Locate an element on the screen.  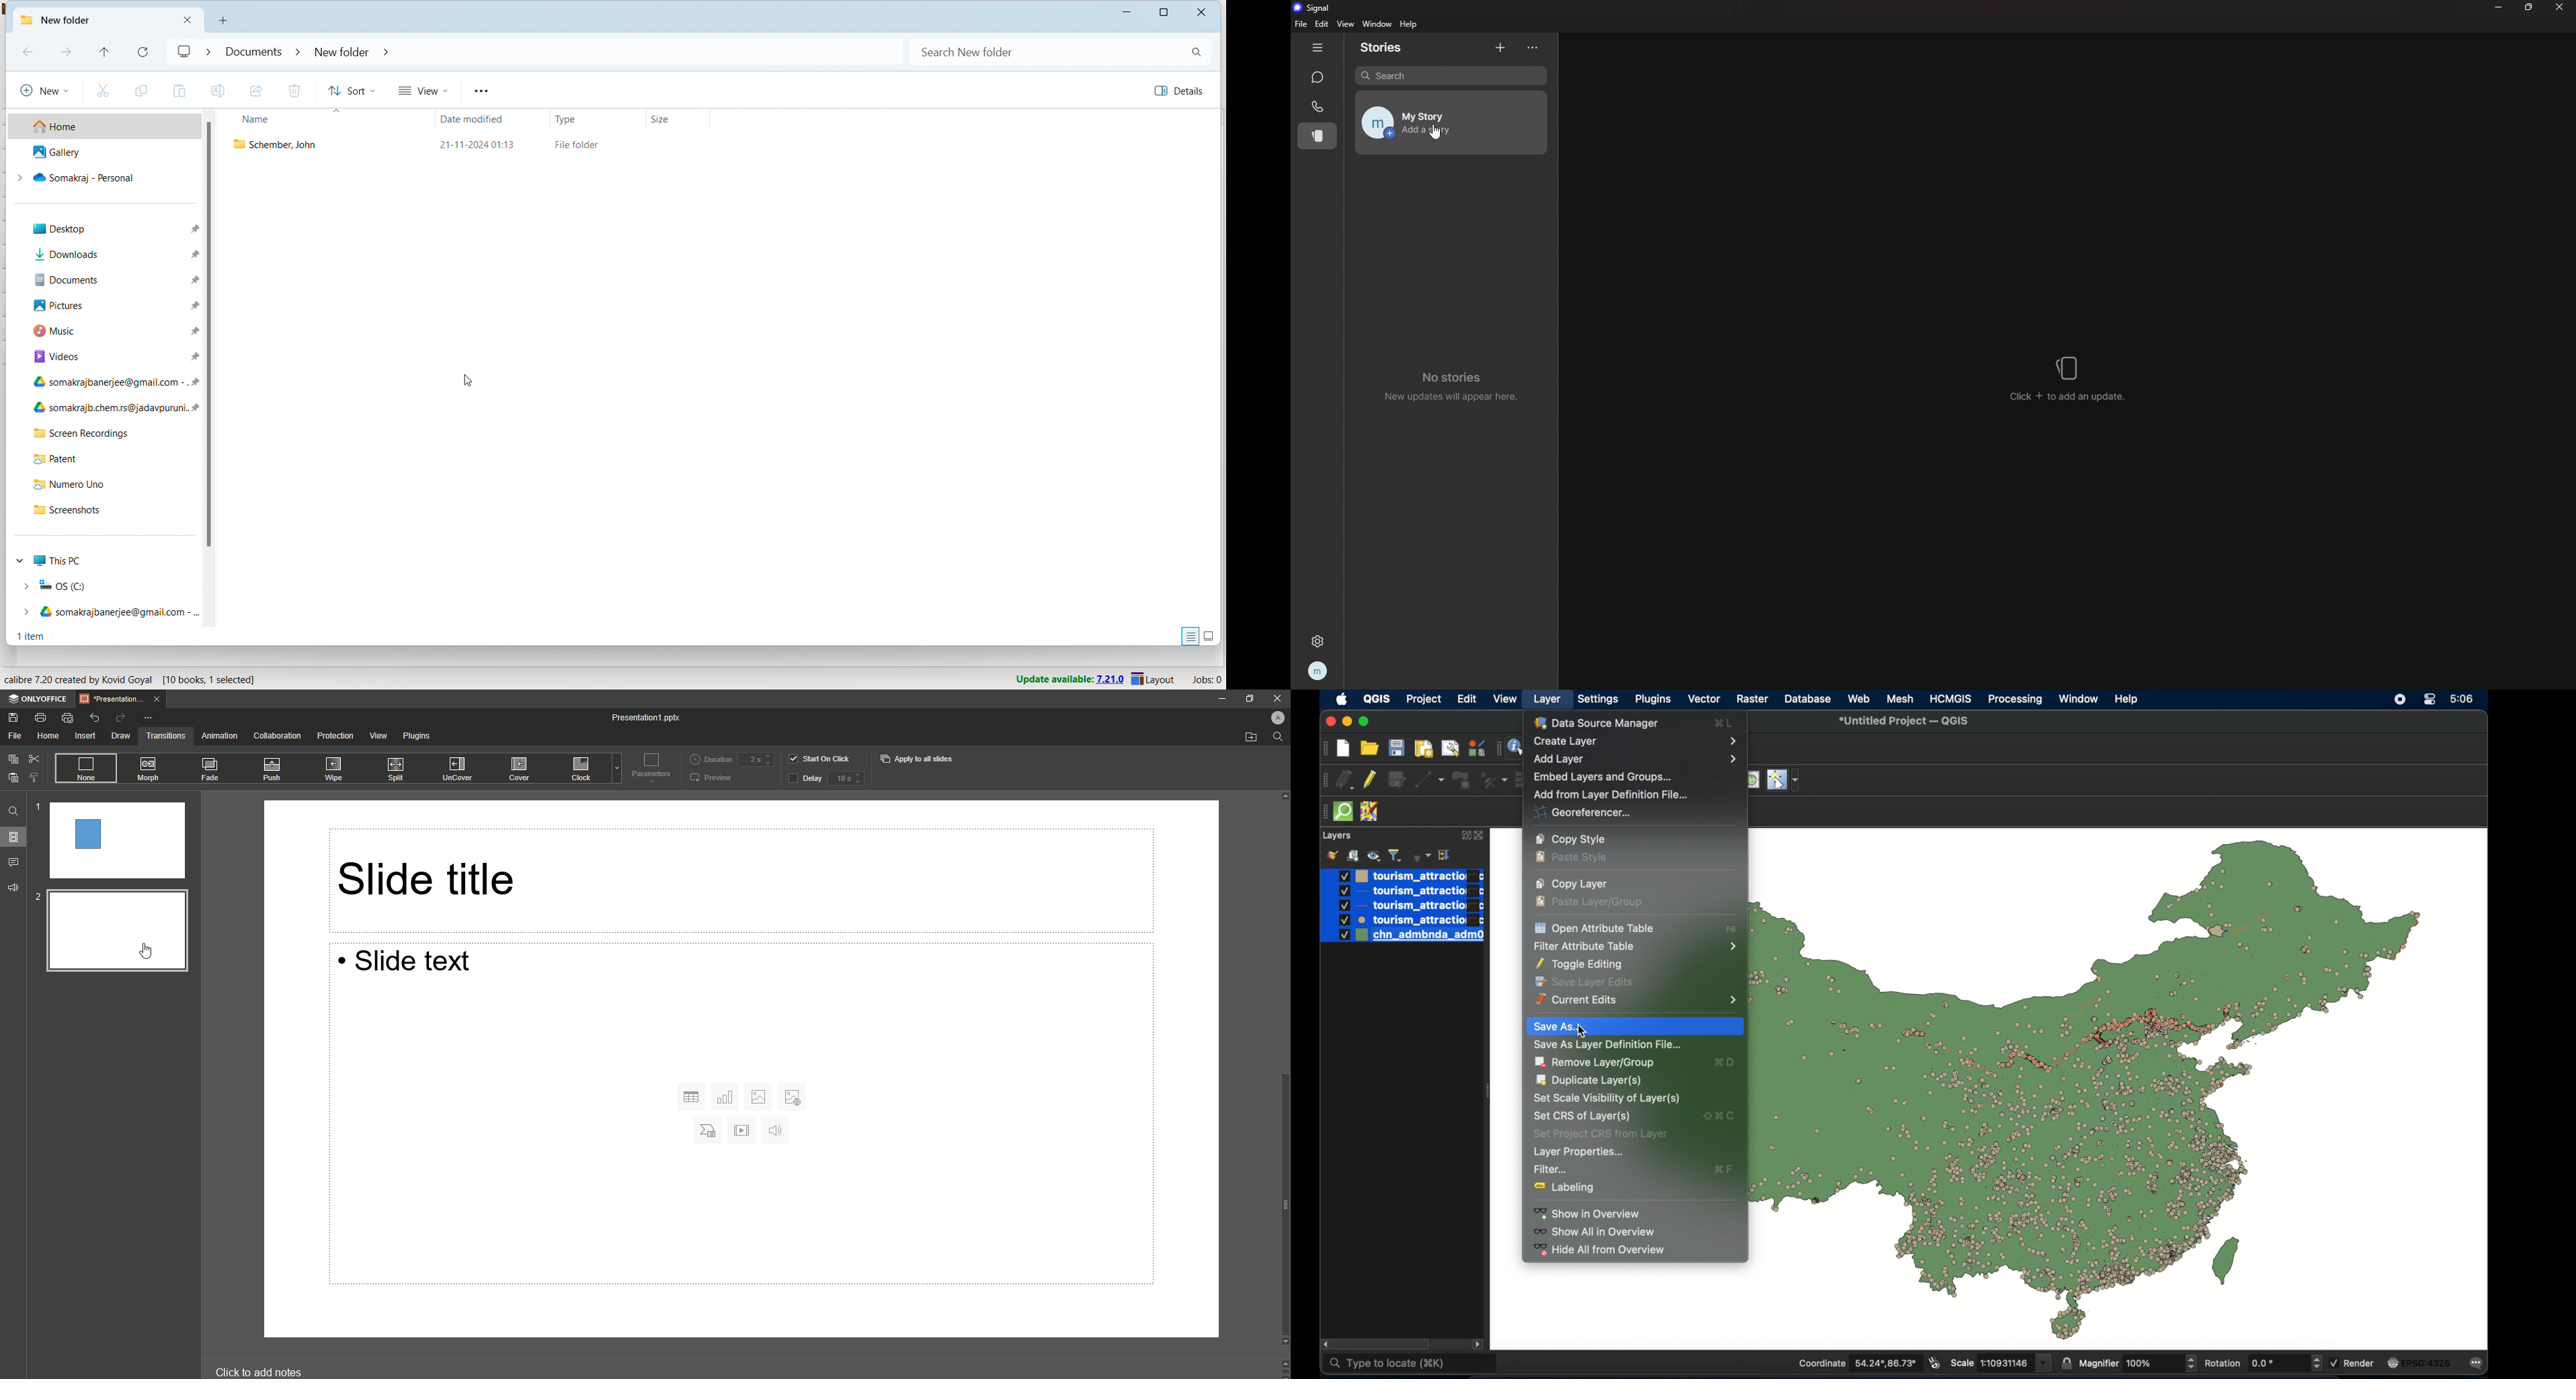
cut is located at coordinates (105, 90).